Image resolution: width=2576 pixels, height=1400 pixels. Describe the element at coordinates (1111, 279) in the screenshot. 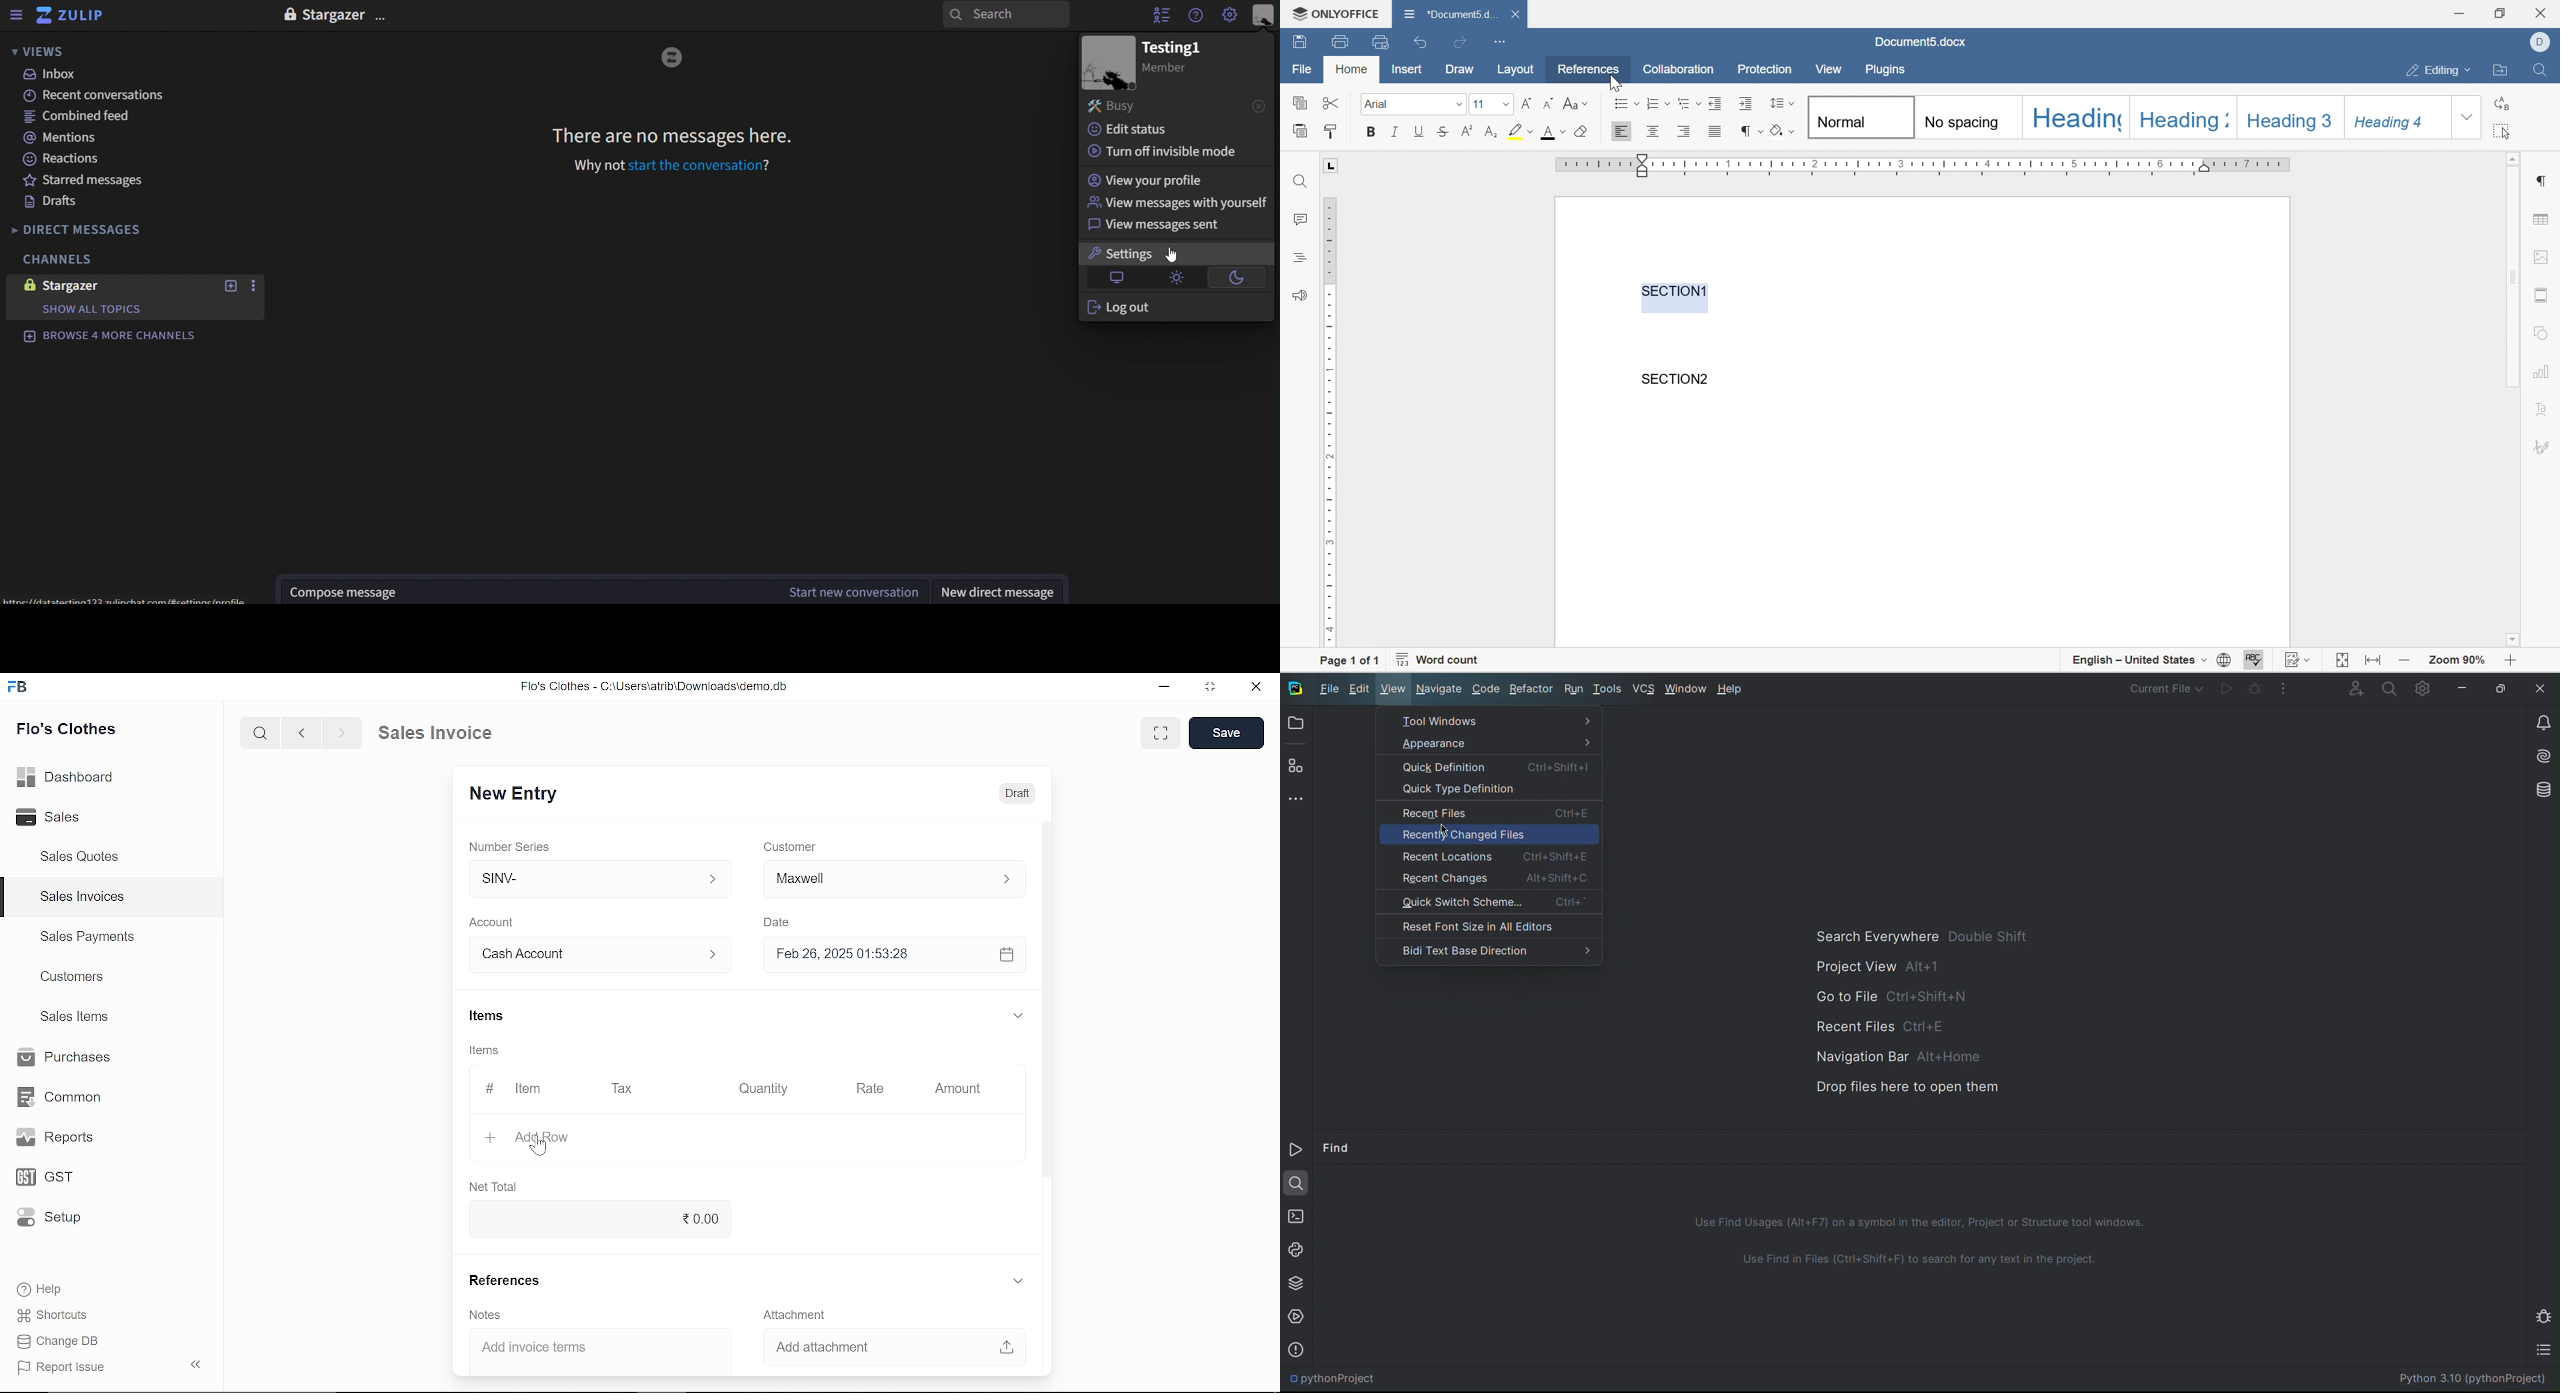

I see `default` at that location.